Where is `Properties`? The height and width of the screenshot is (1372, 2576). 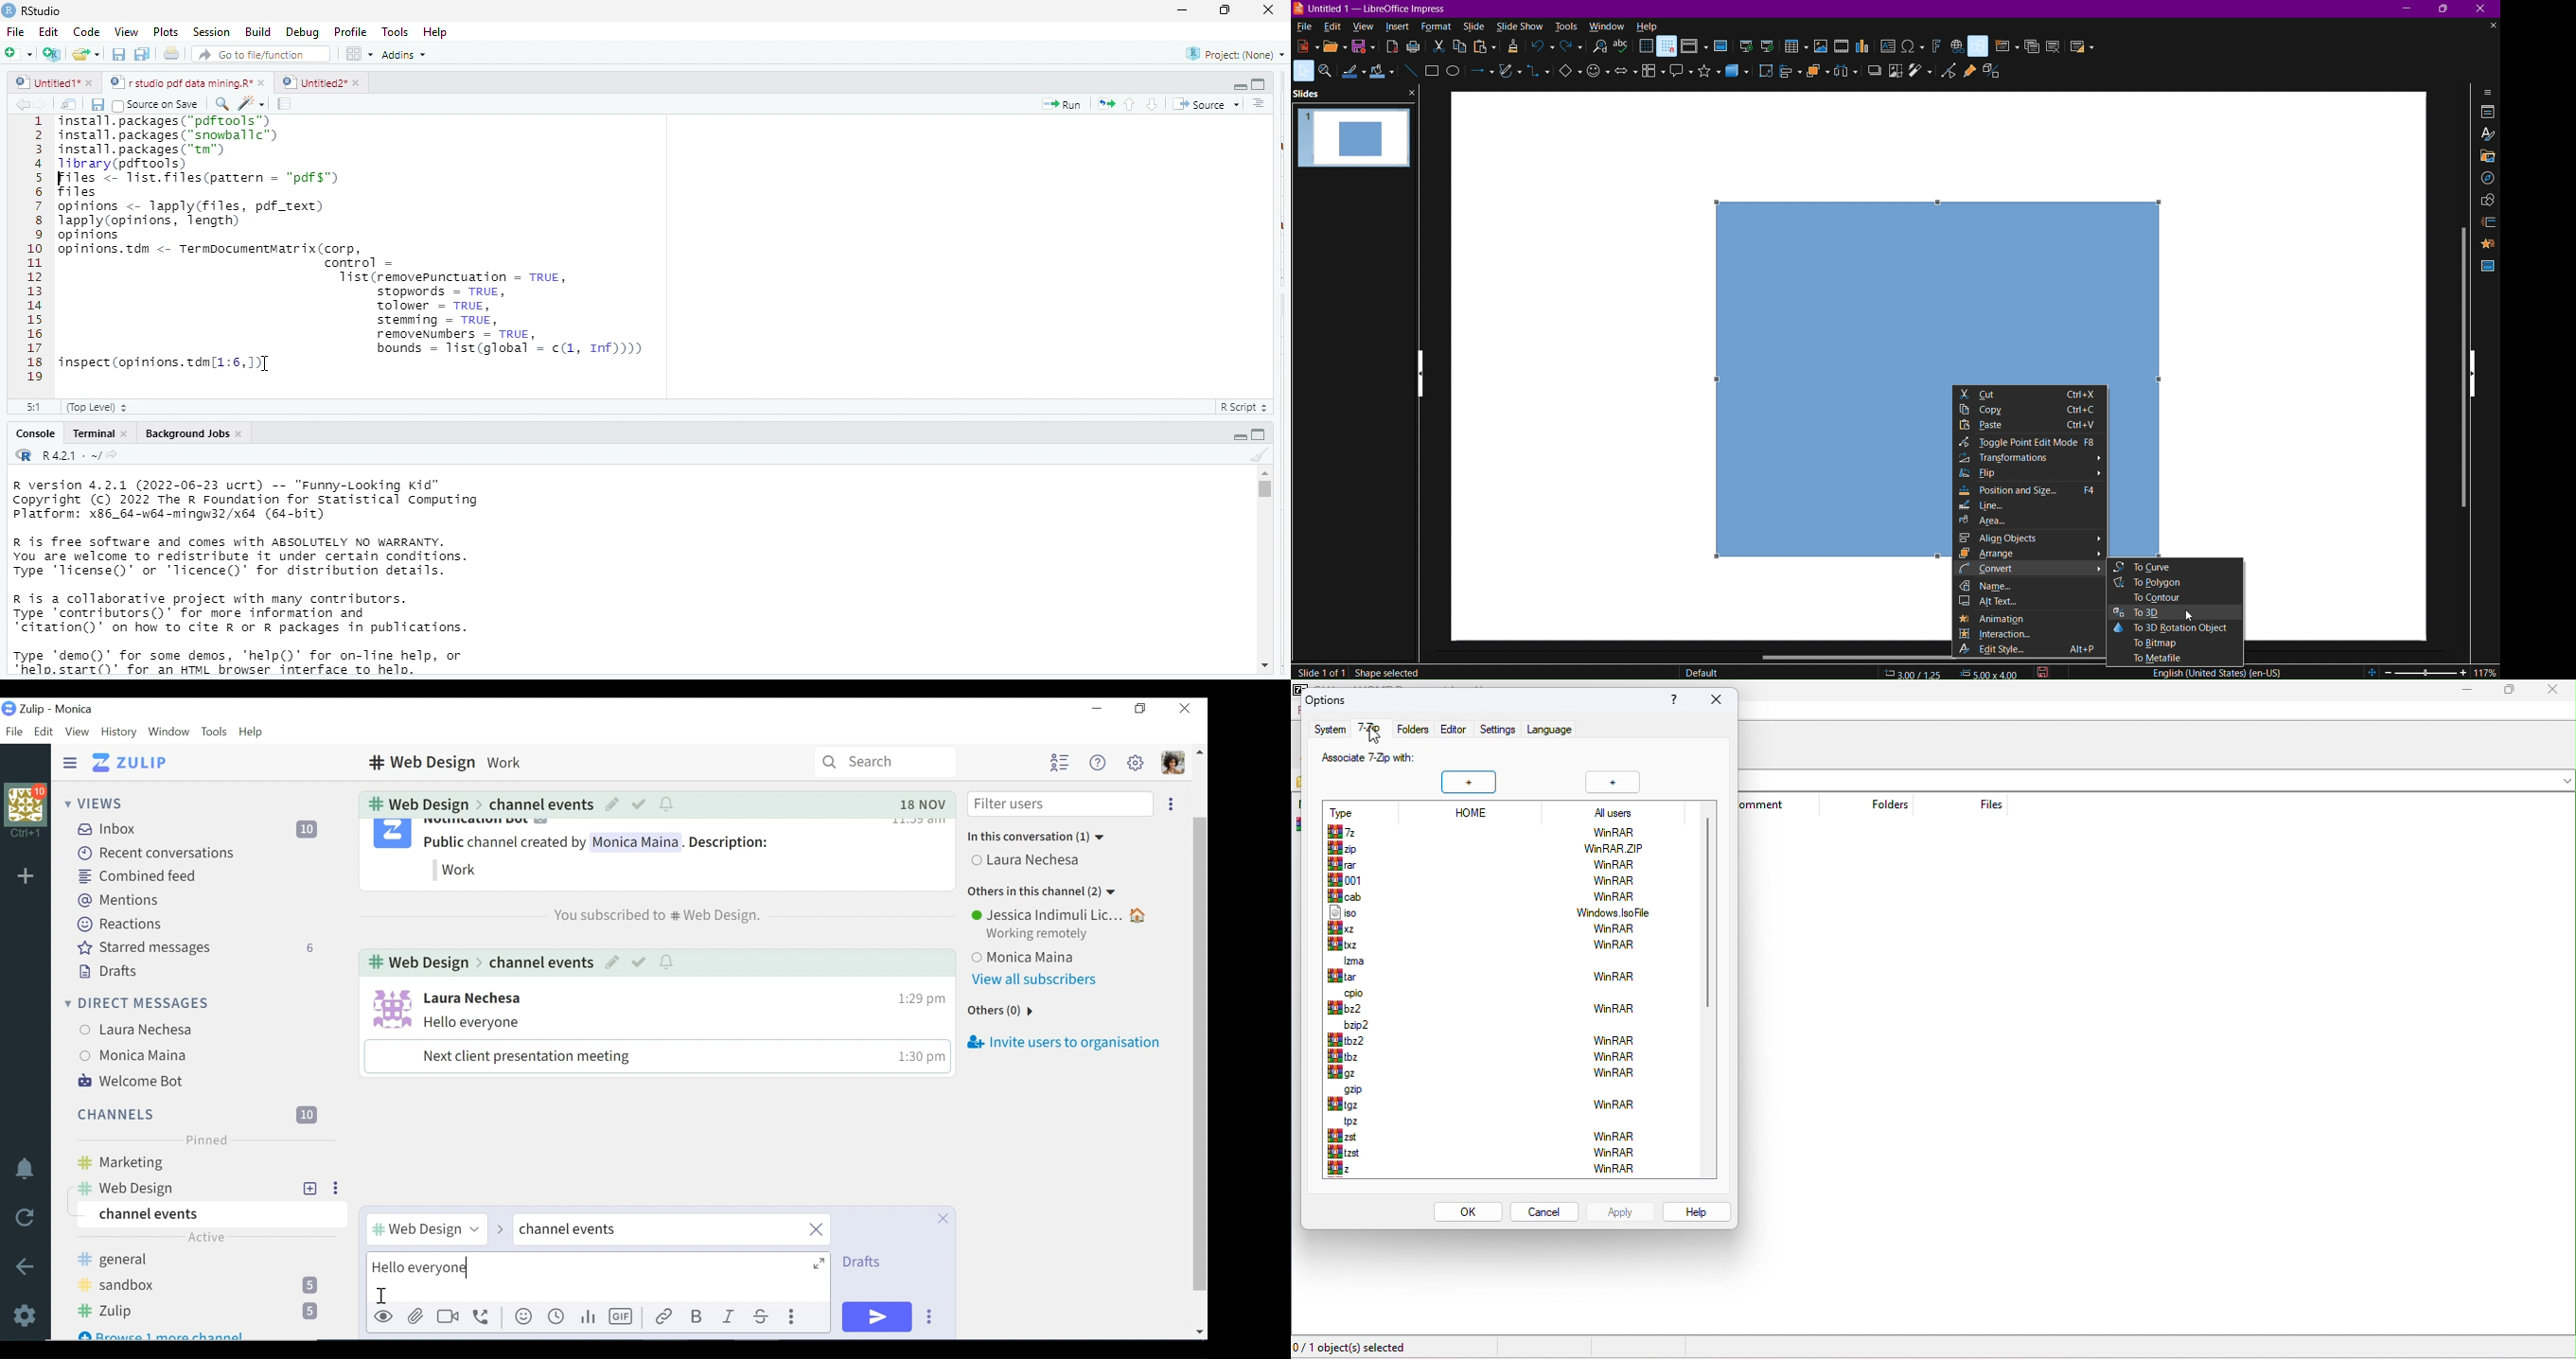 Properties is located at coordinates (2487, 113).